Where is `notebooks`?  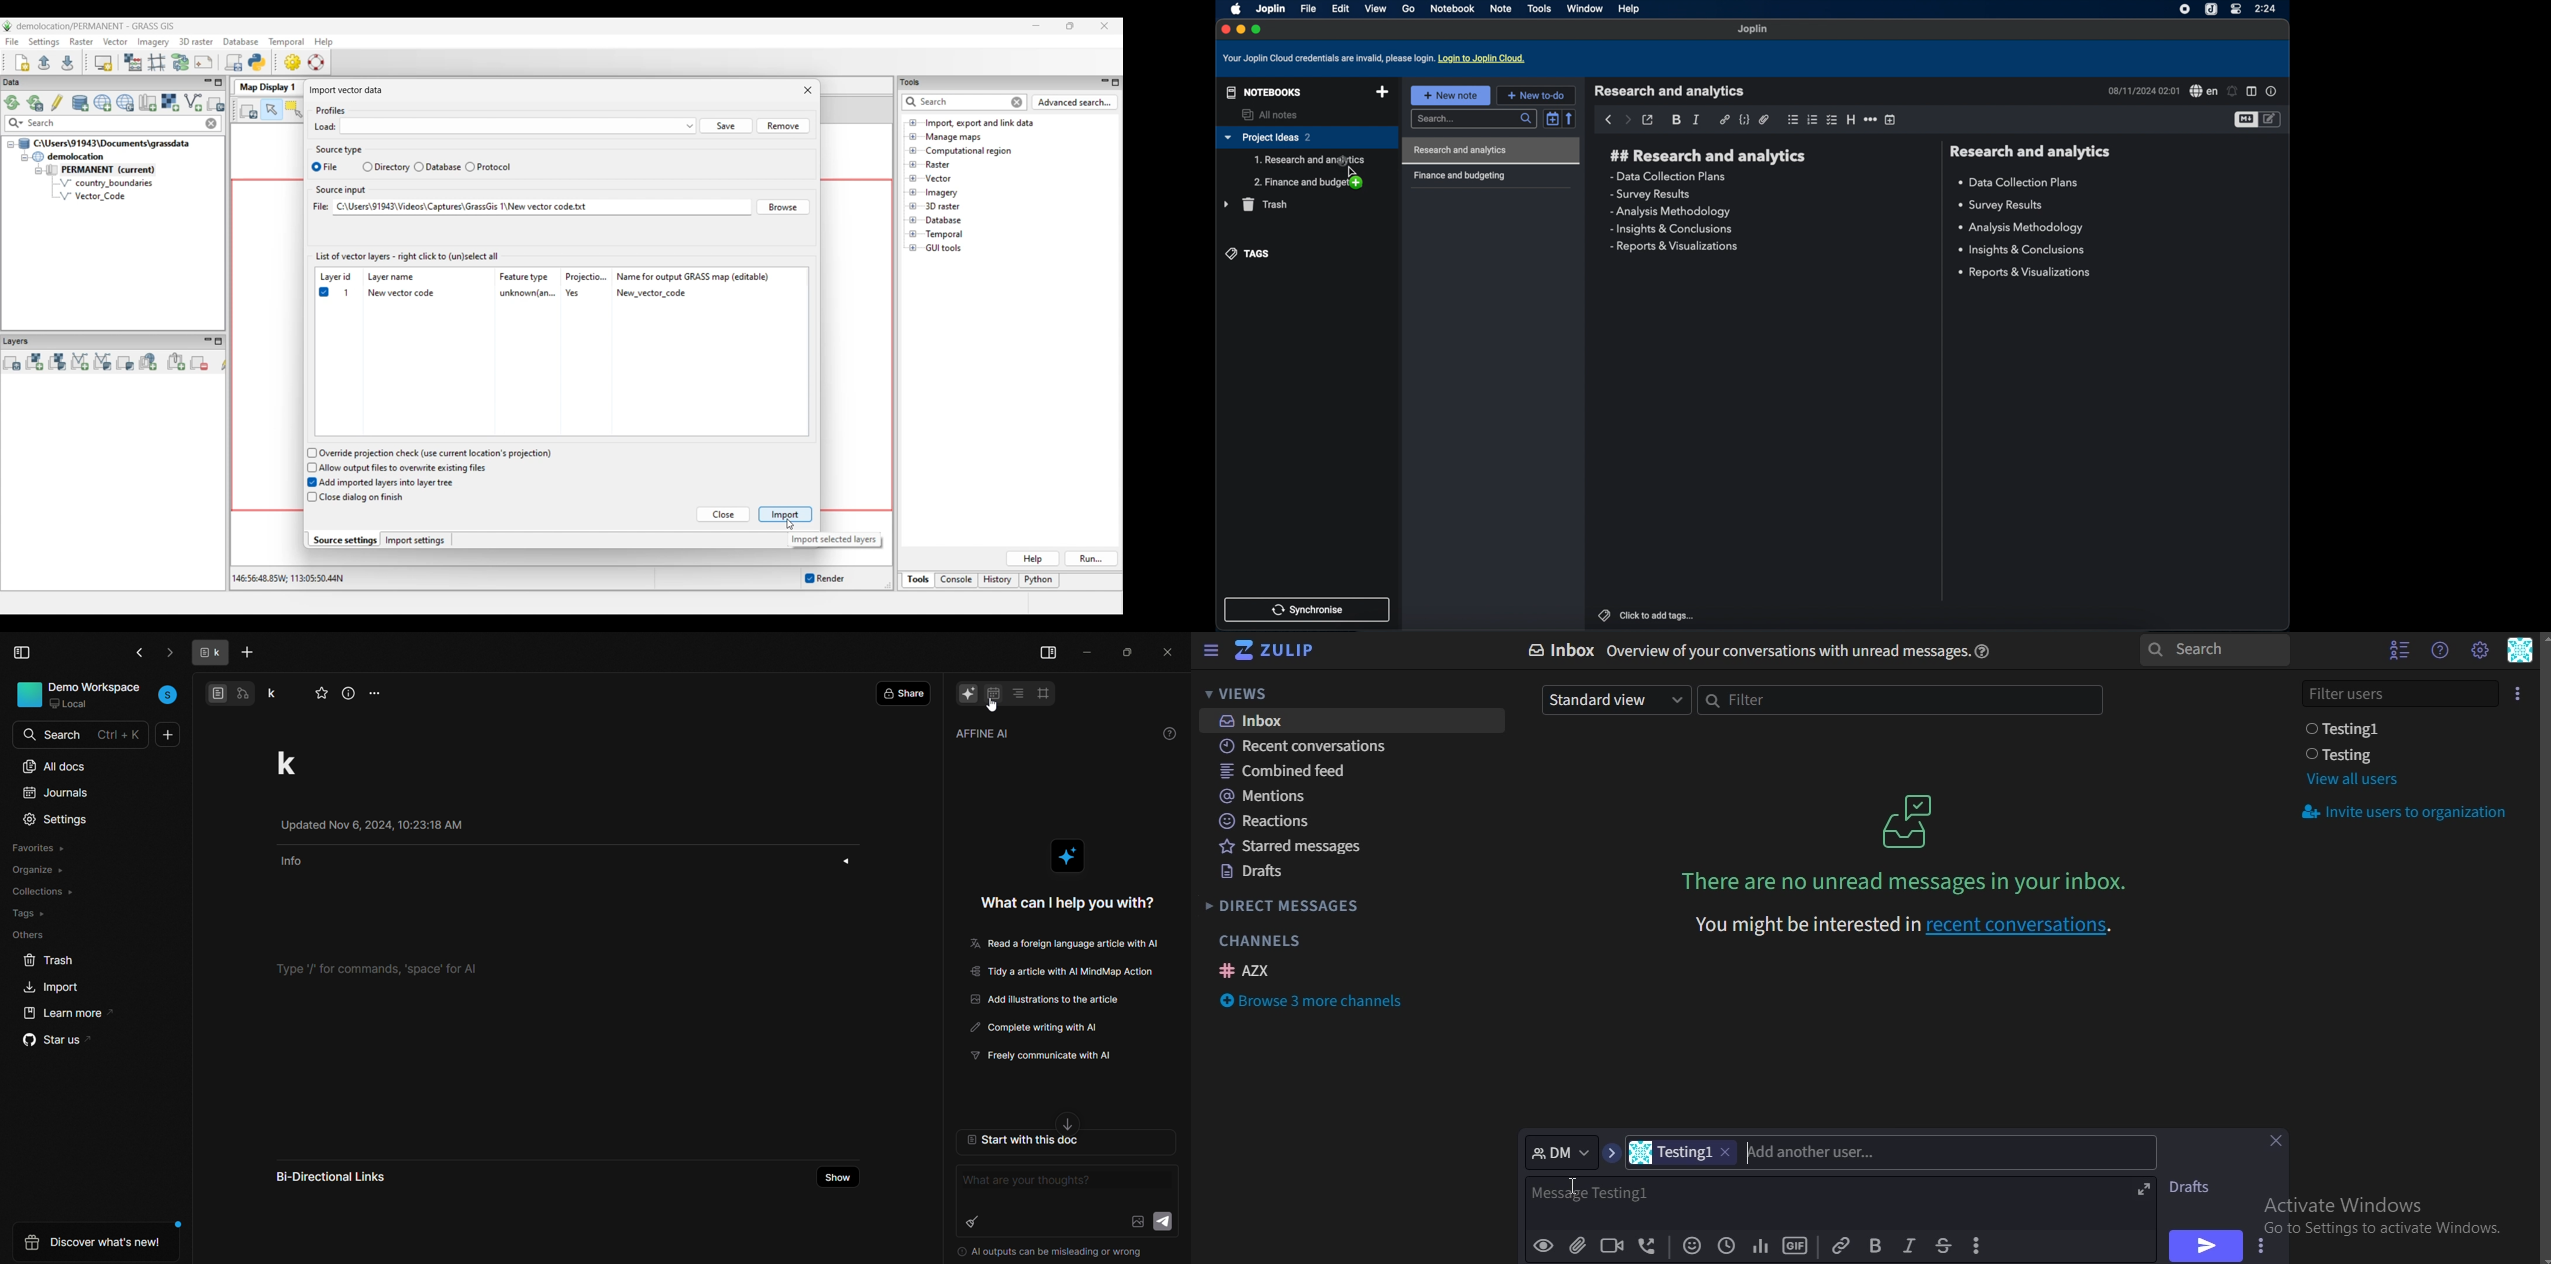 notebooks is located at coordinates (1261, 91).